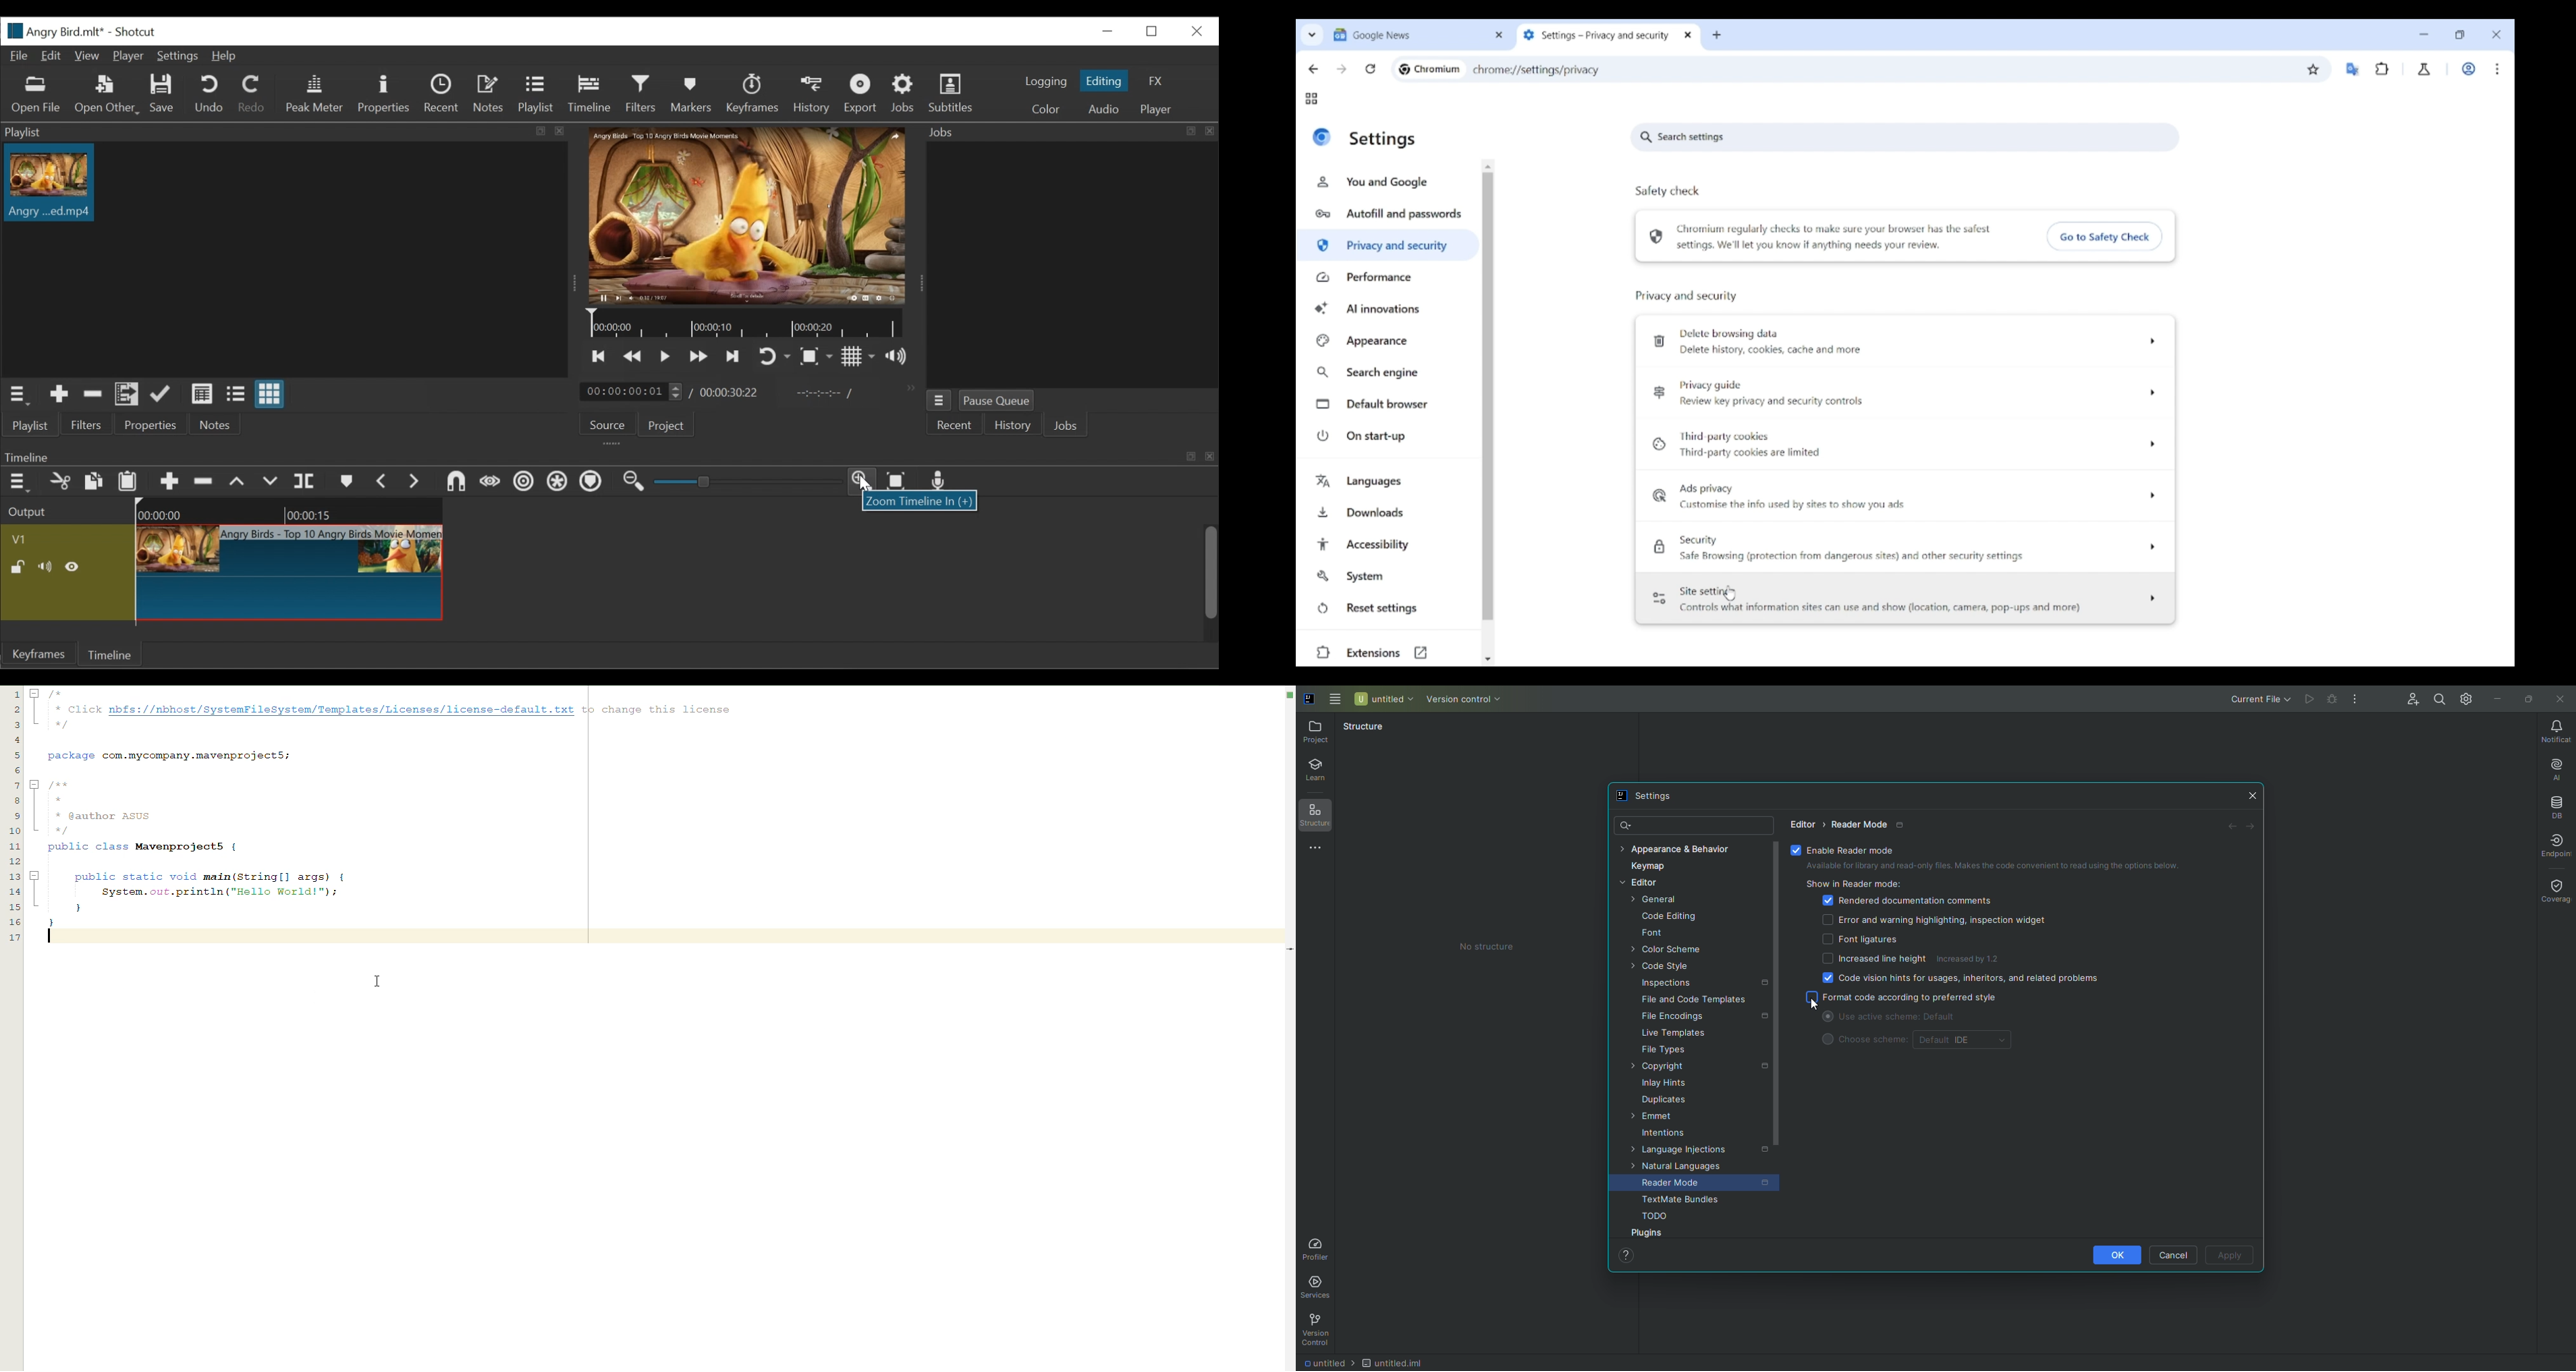 Image resolution: width=2576 pixels, height=1372 pixels. Describe the element at coordinates (163, 395) in the screenshot. I see `Append` at that location.